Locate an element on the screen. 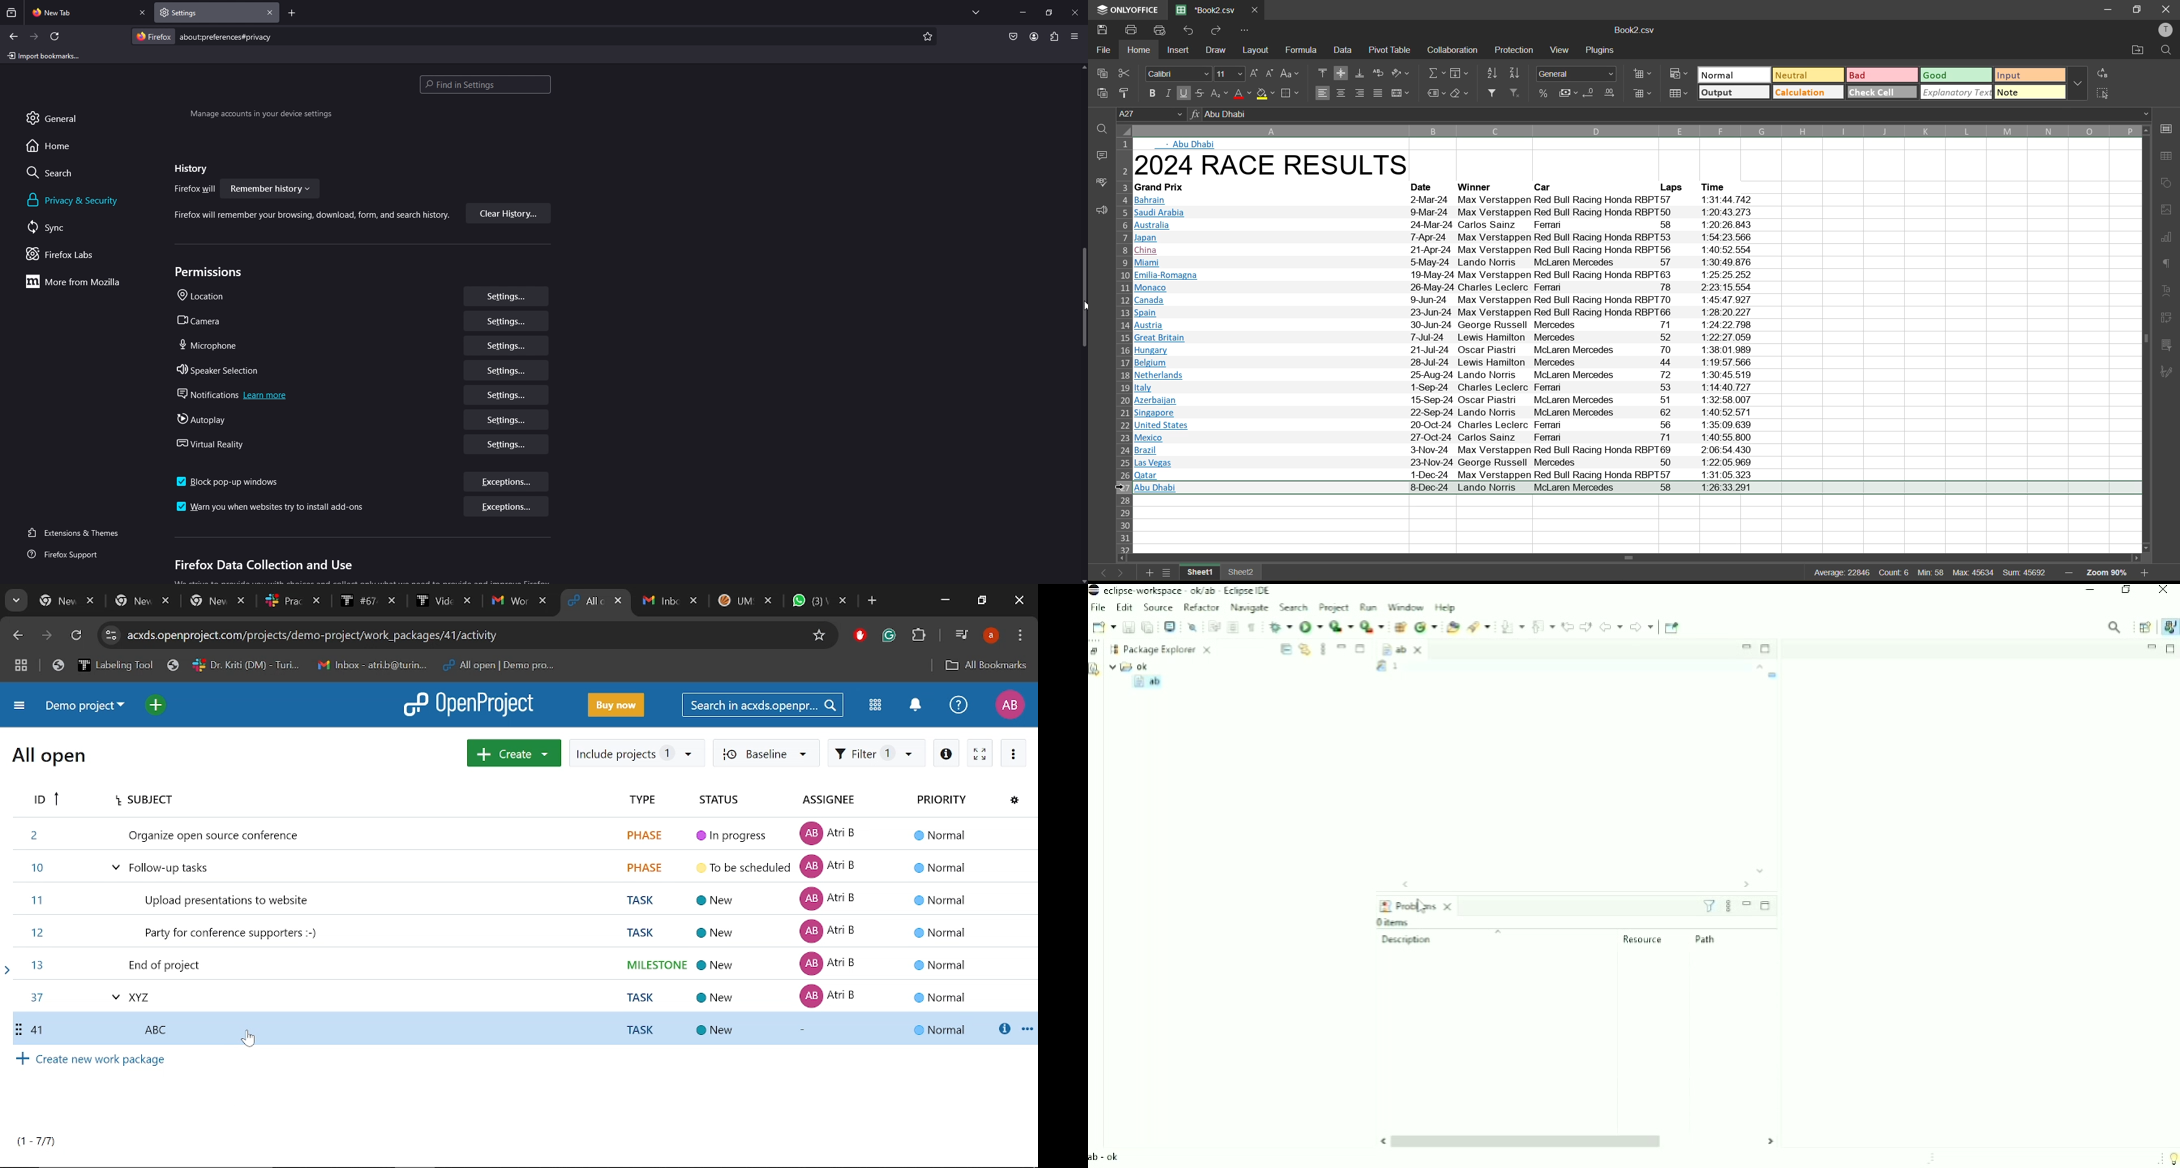 The width and height of the screenshot is (2184, 1176). recent browsing is located at coordinates (12, 12).